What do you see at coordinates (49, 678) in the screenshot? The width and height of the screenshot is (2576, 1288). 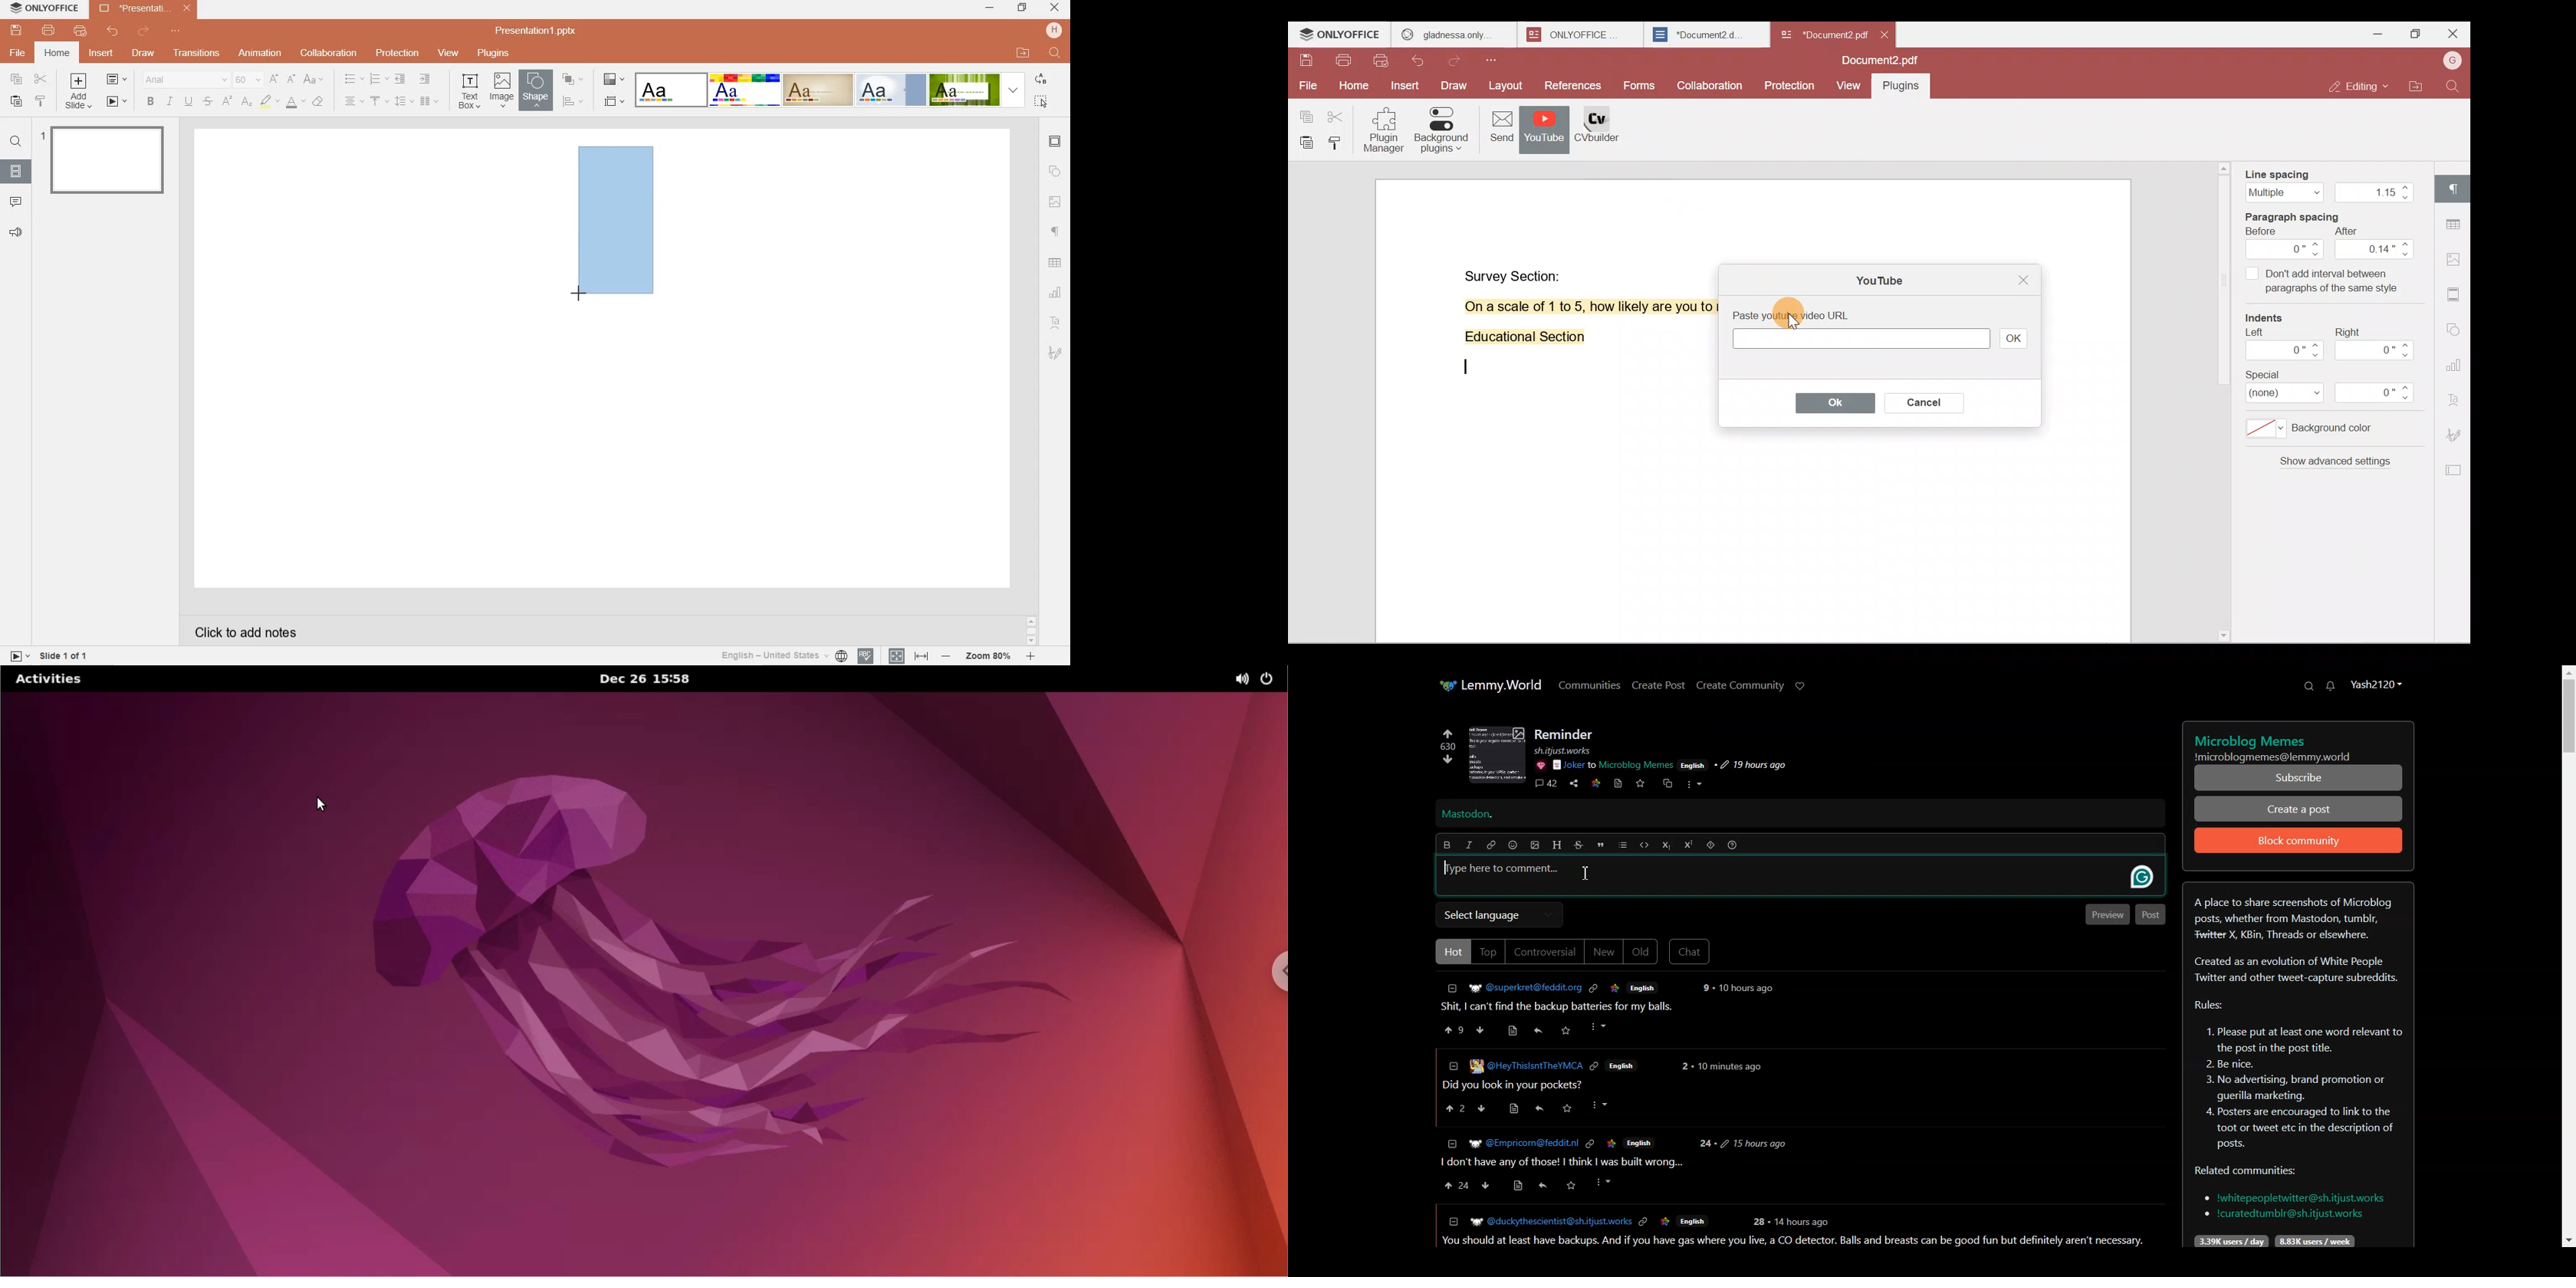 I see `Activities` at bounding box center [49, 678].